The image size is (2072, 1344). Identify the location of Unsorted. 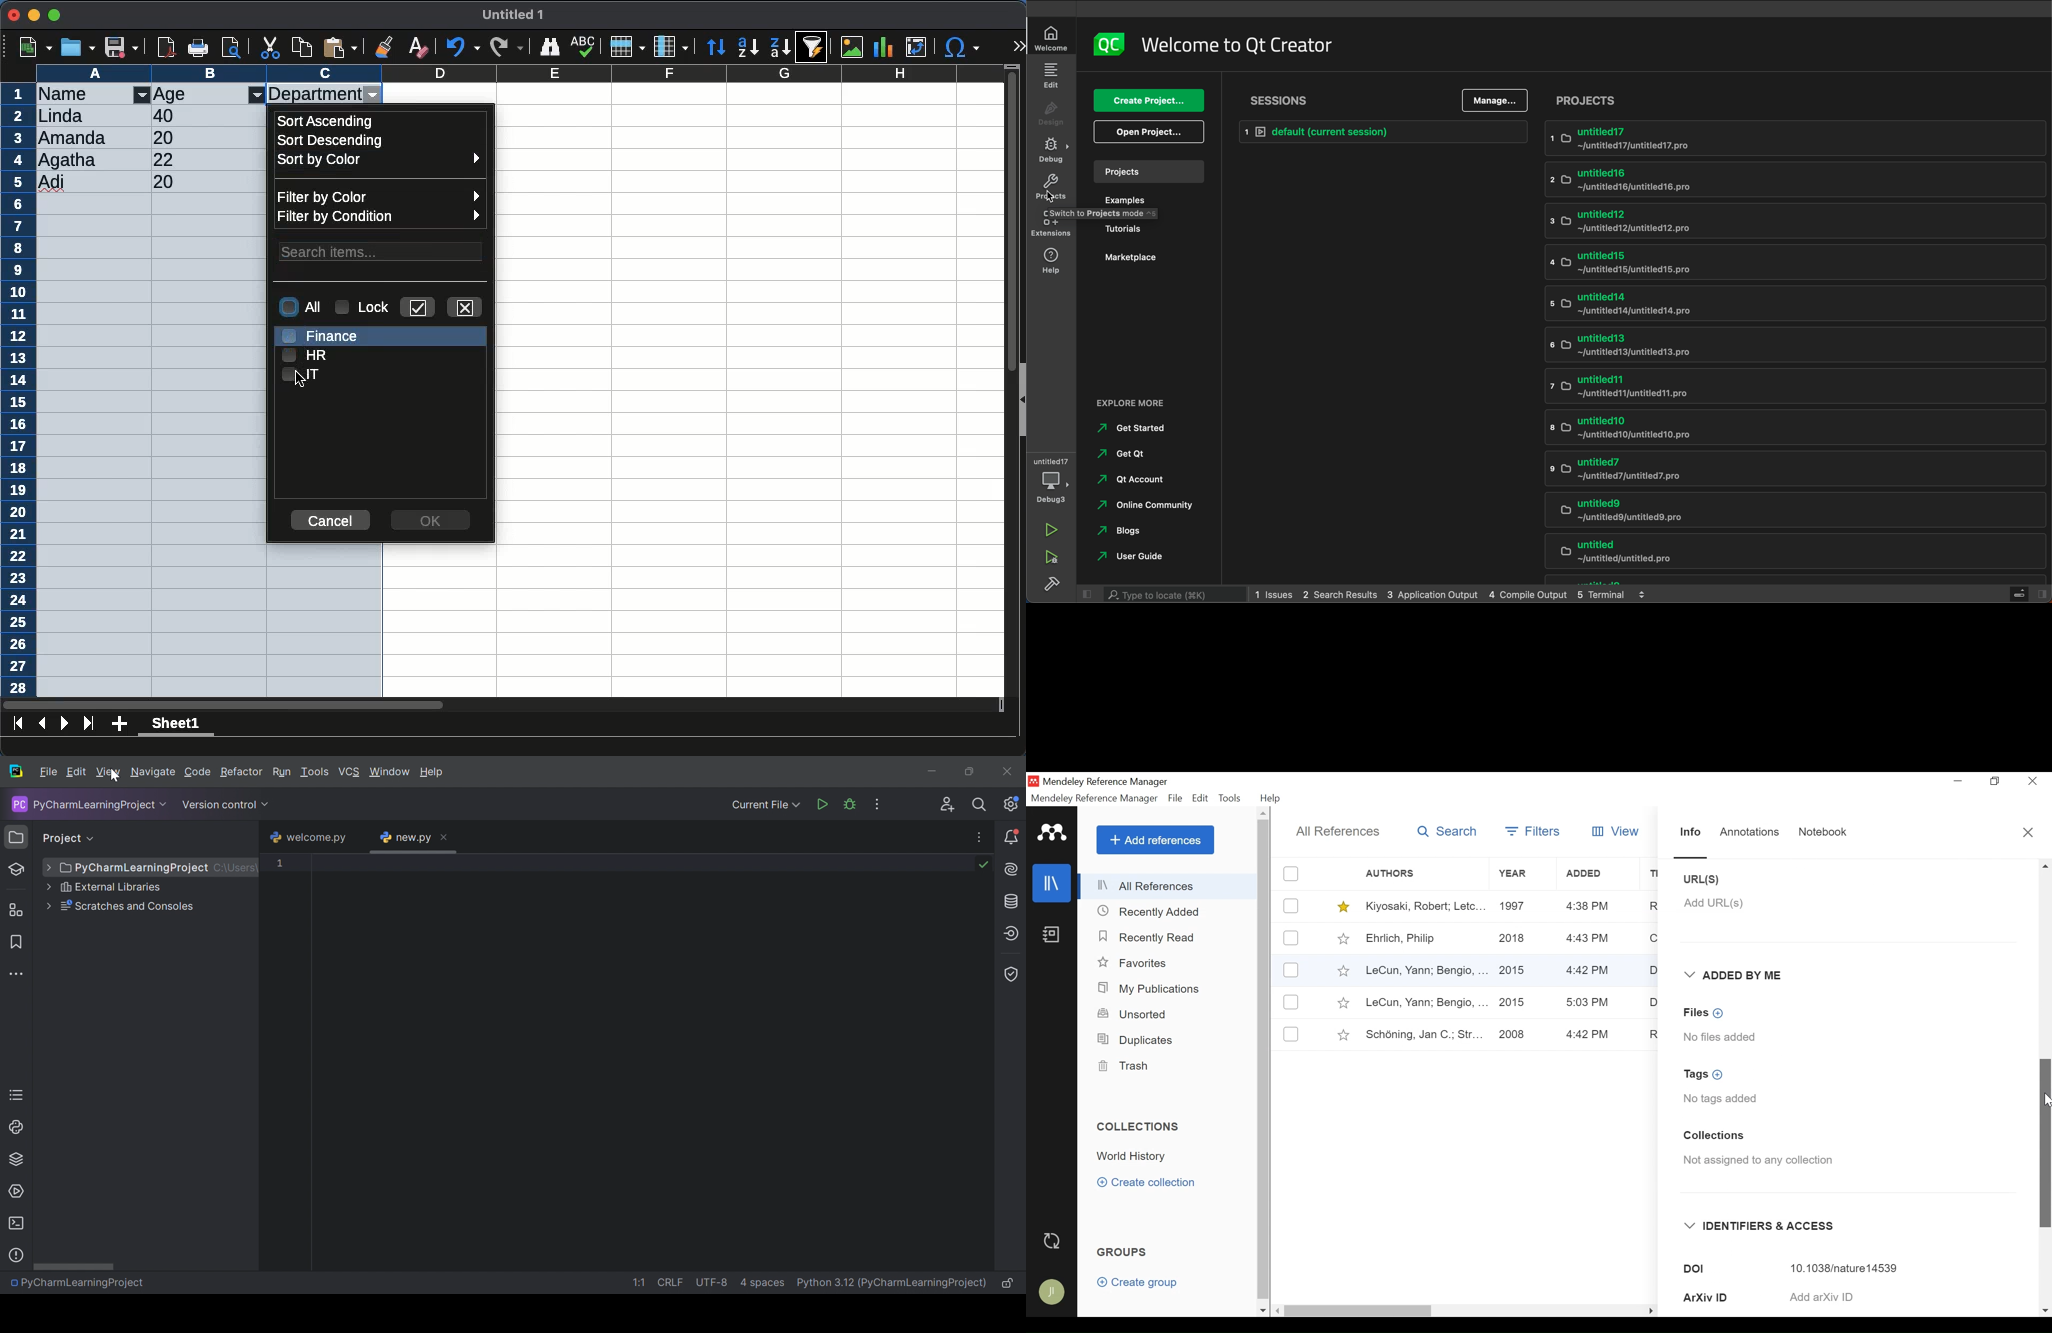
(1133, 1014).